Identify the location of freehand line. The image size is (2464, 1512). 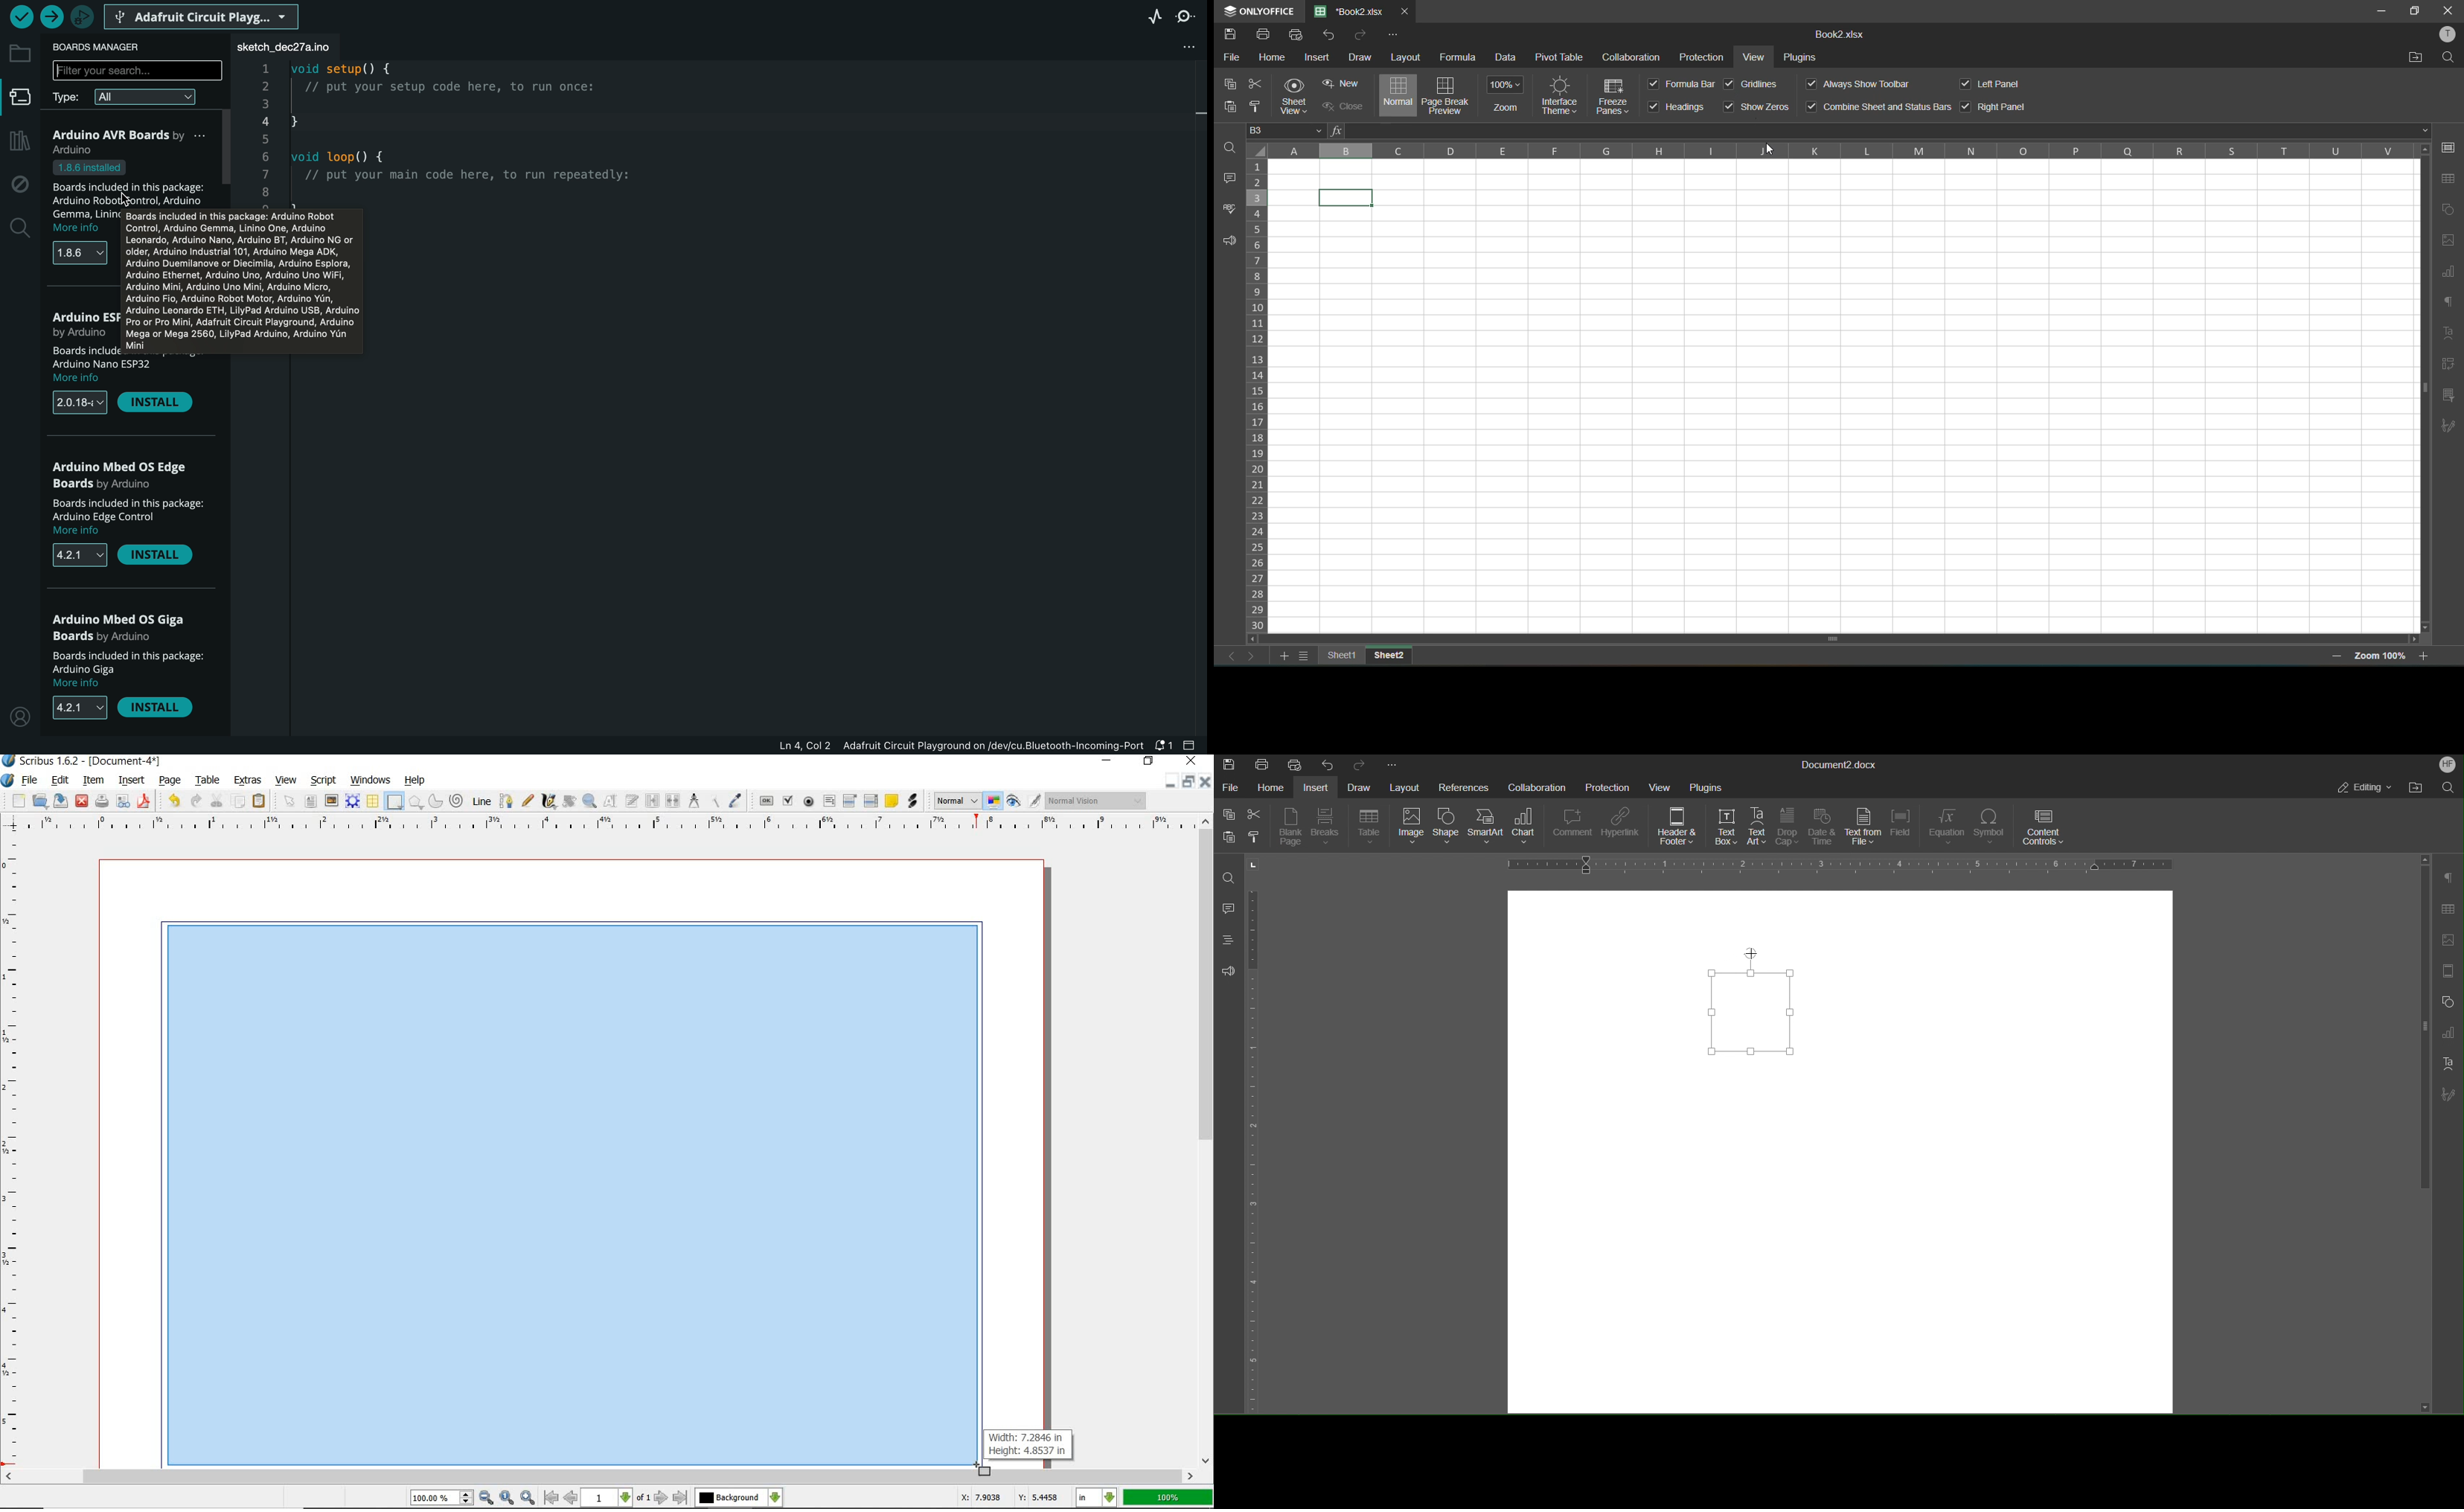
(529, 801).